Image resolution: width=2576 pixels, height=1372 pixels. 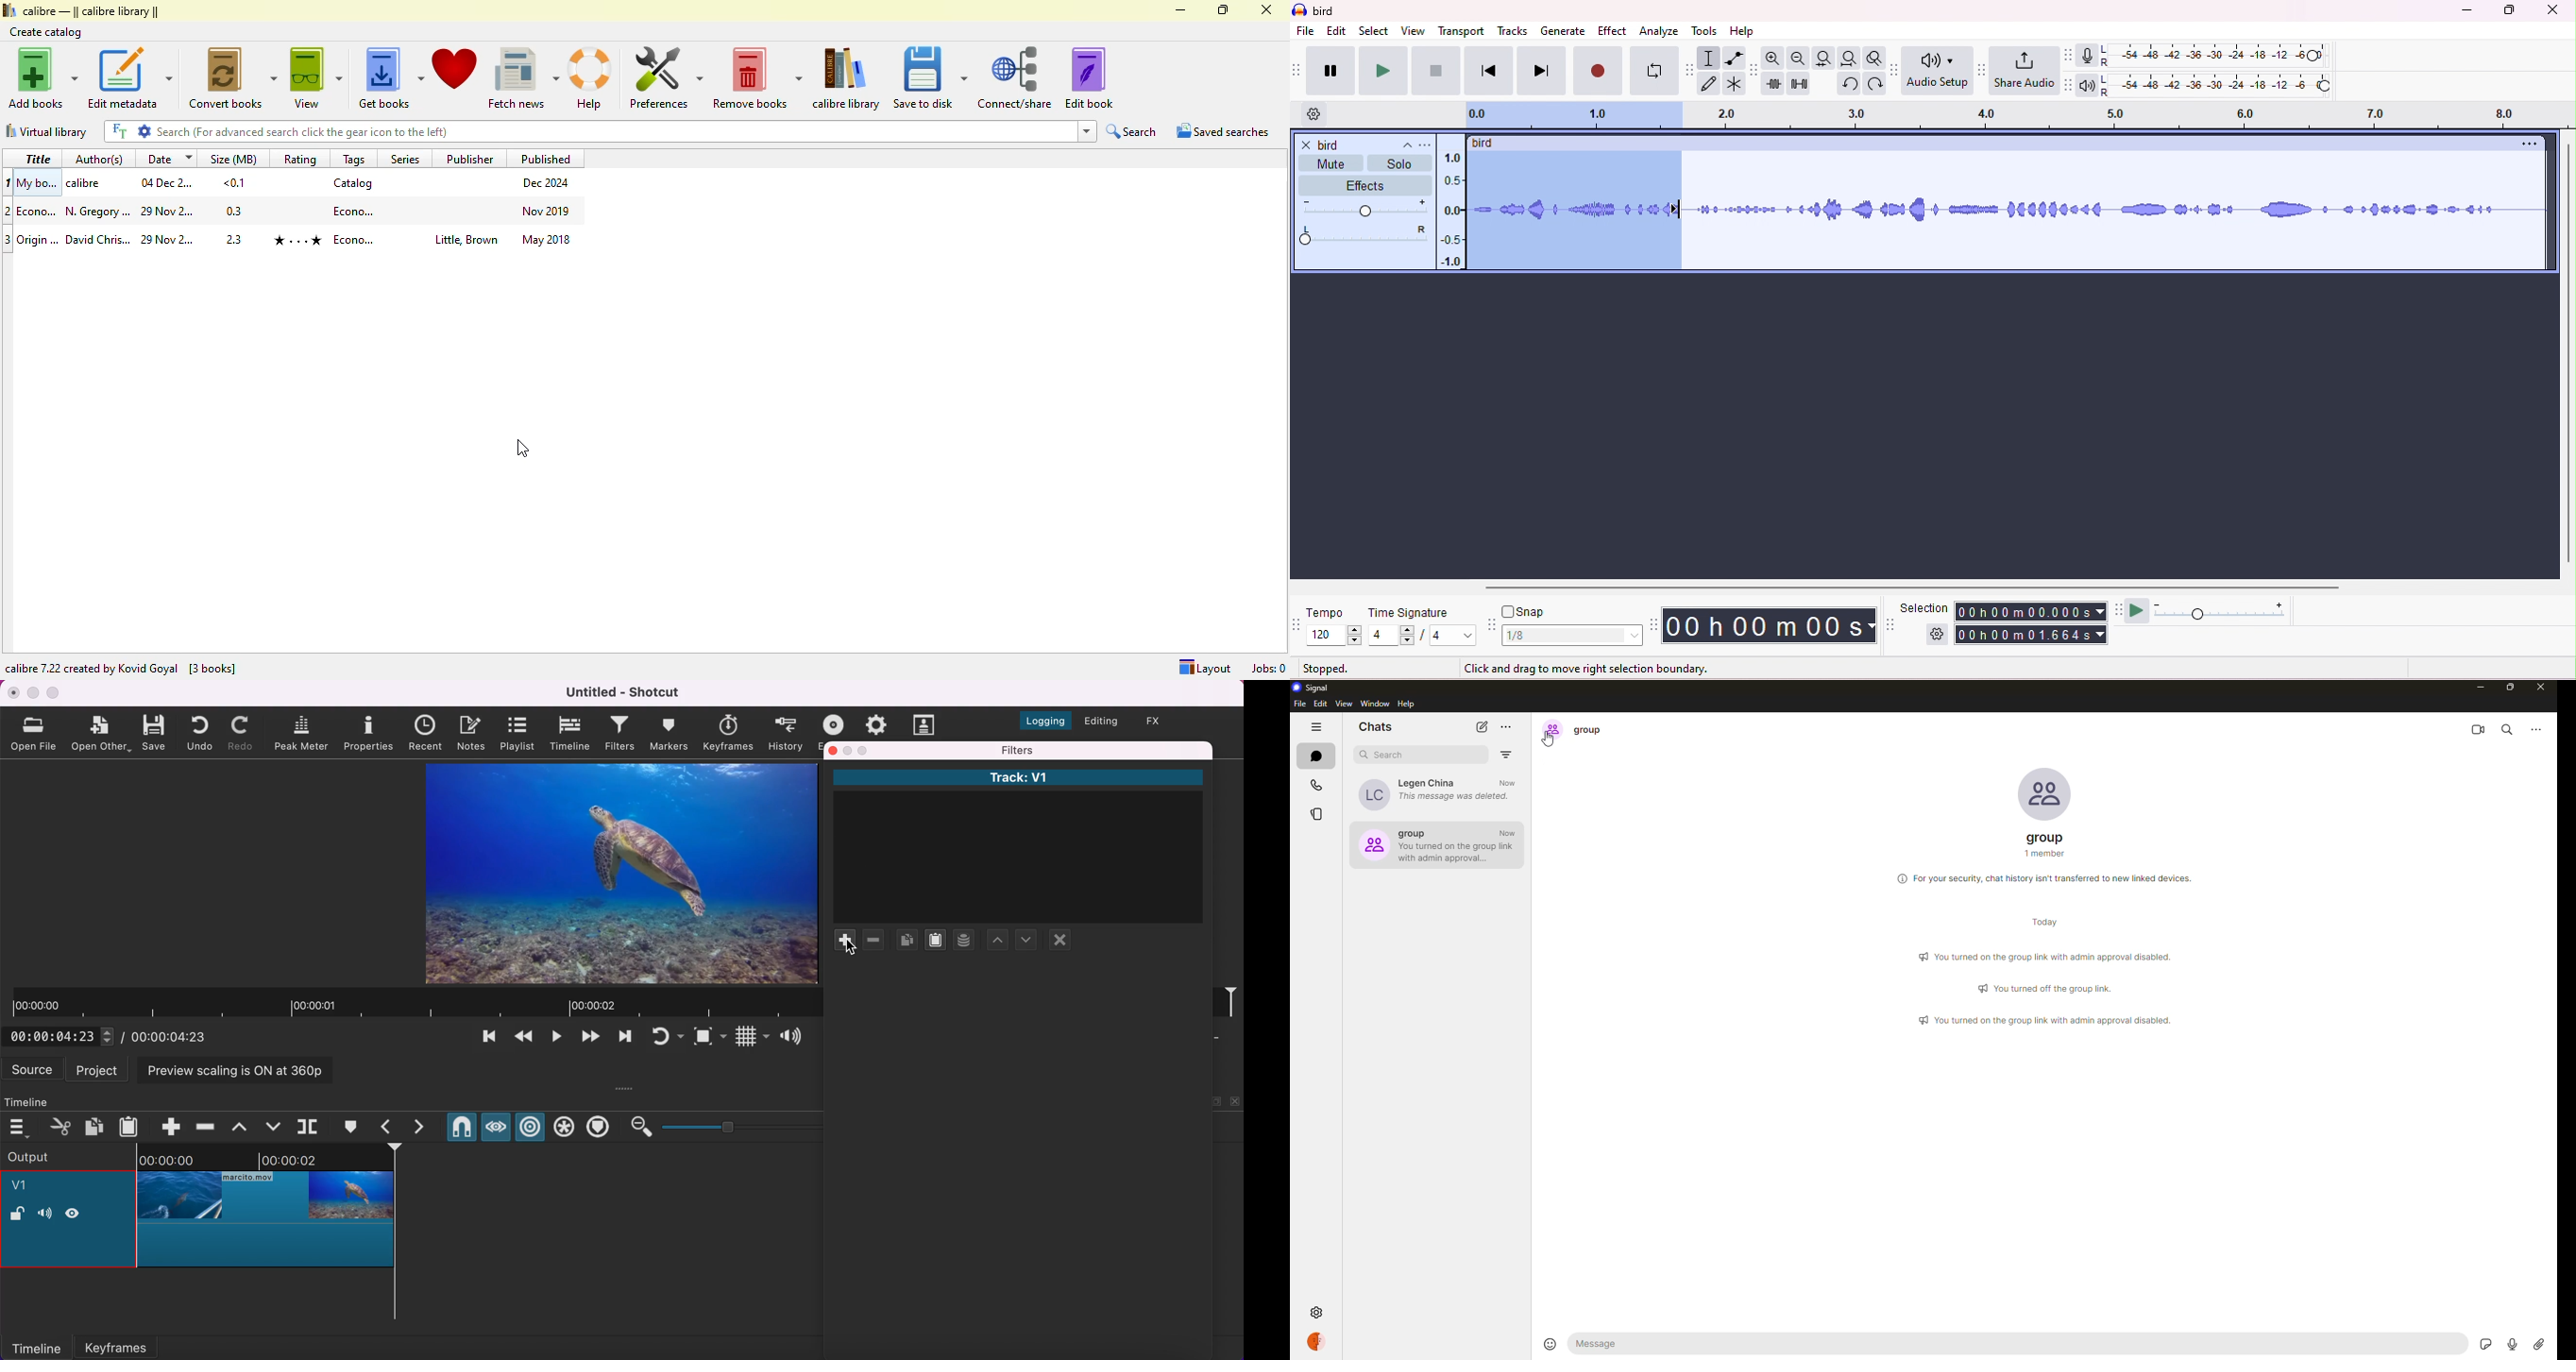 What do you see at coordinates (301, 212) in the screenshot?
I see `book 1` at bounding box center [301, 212].